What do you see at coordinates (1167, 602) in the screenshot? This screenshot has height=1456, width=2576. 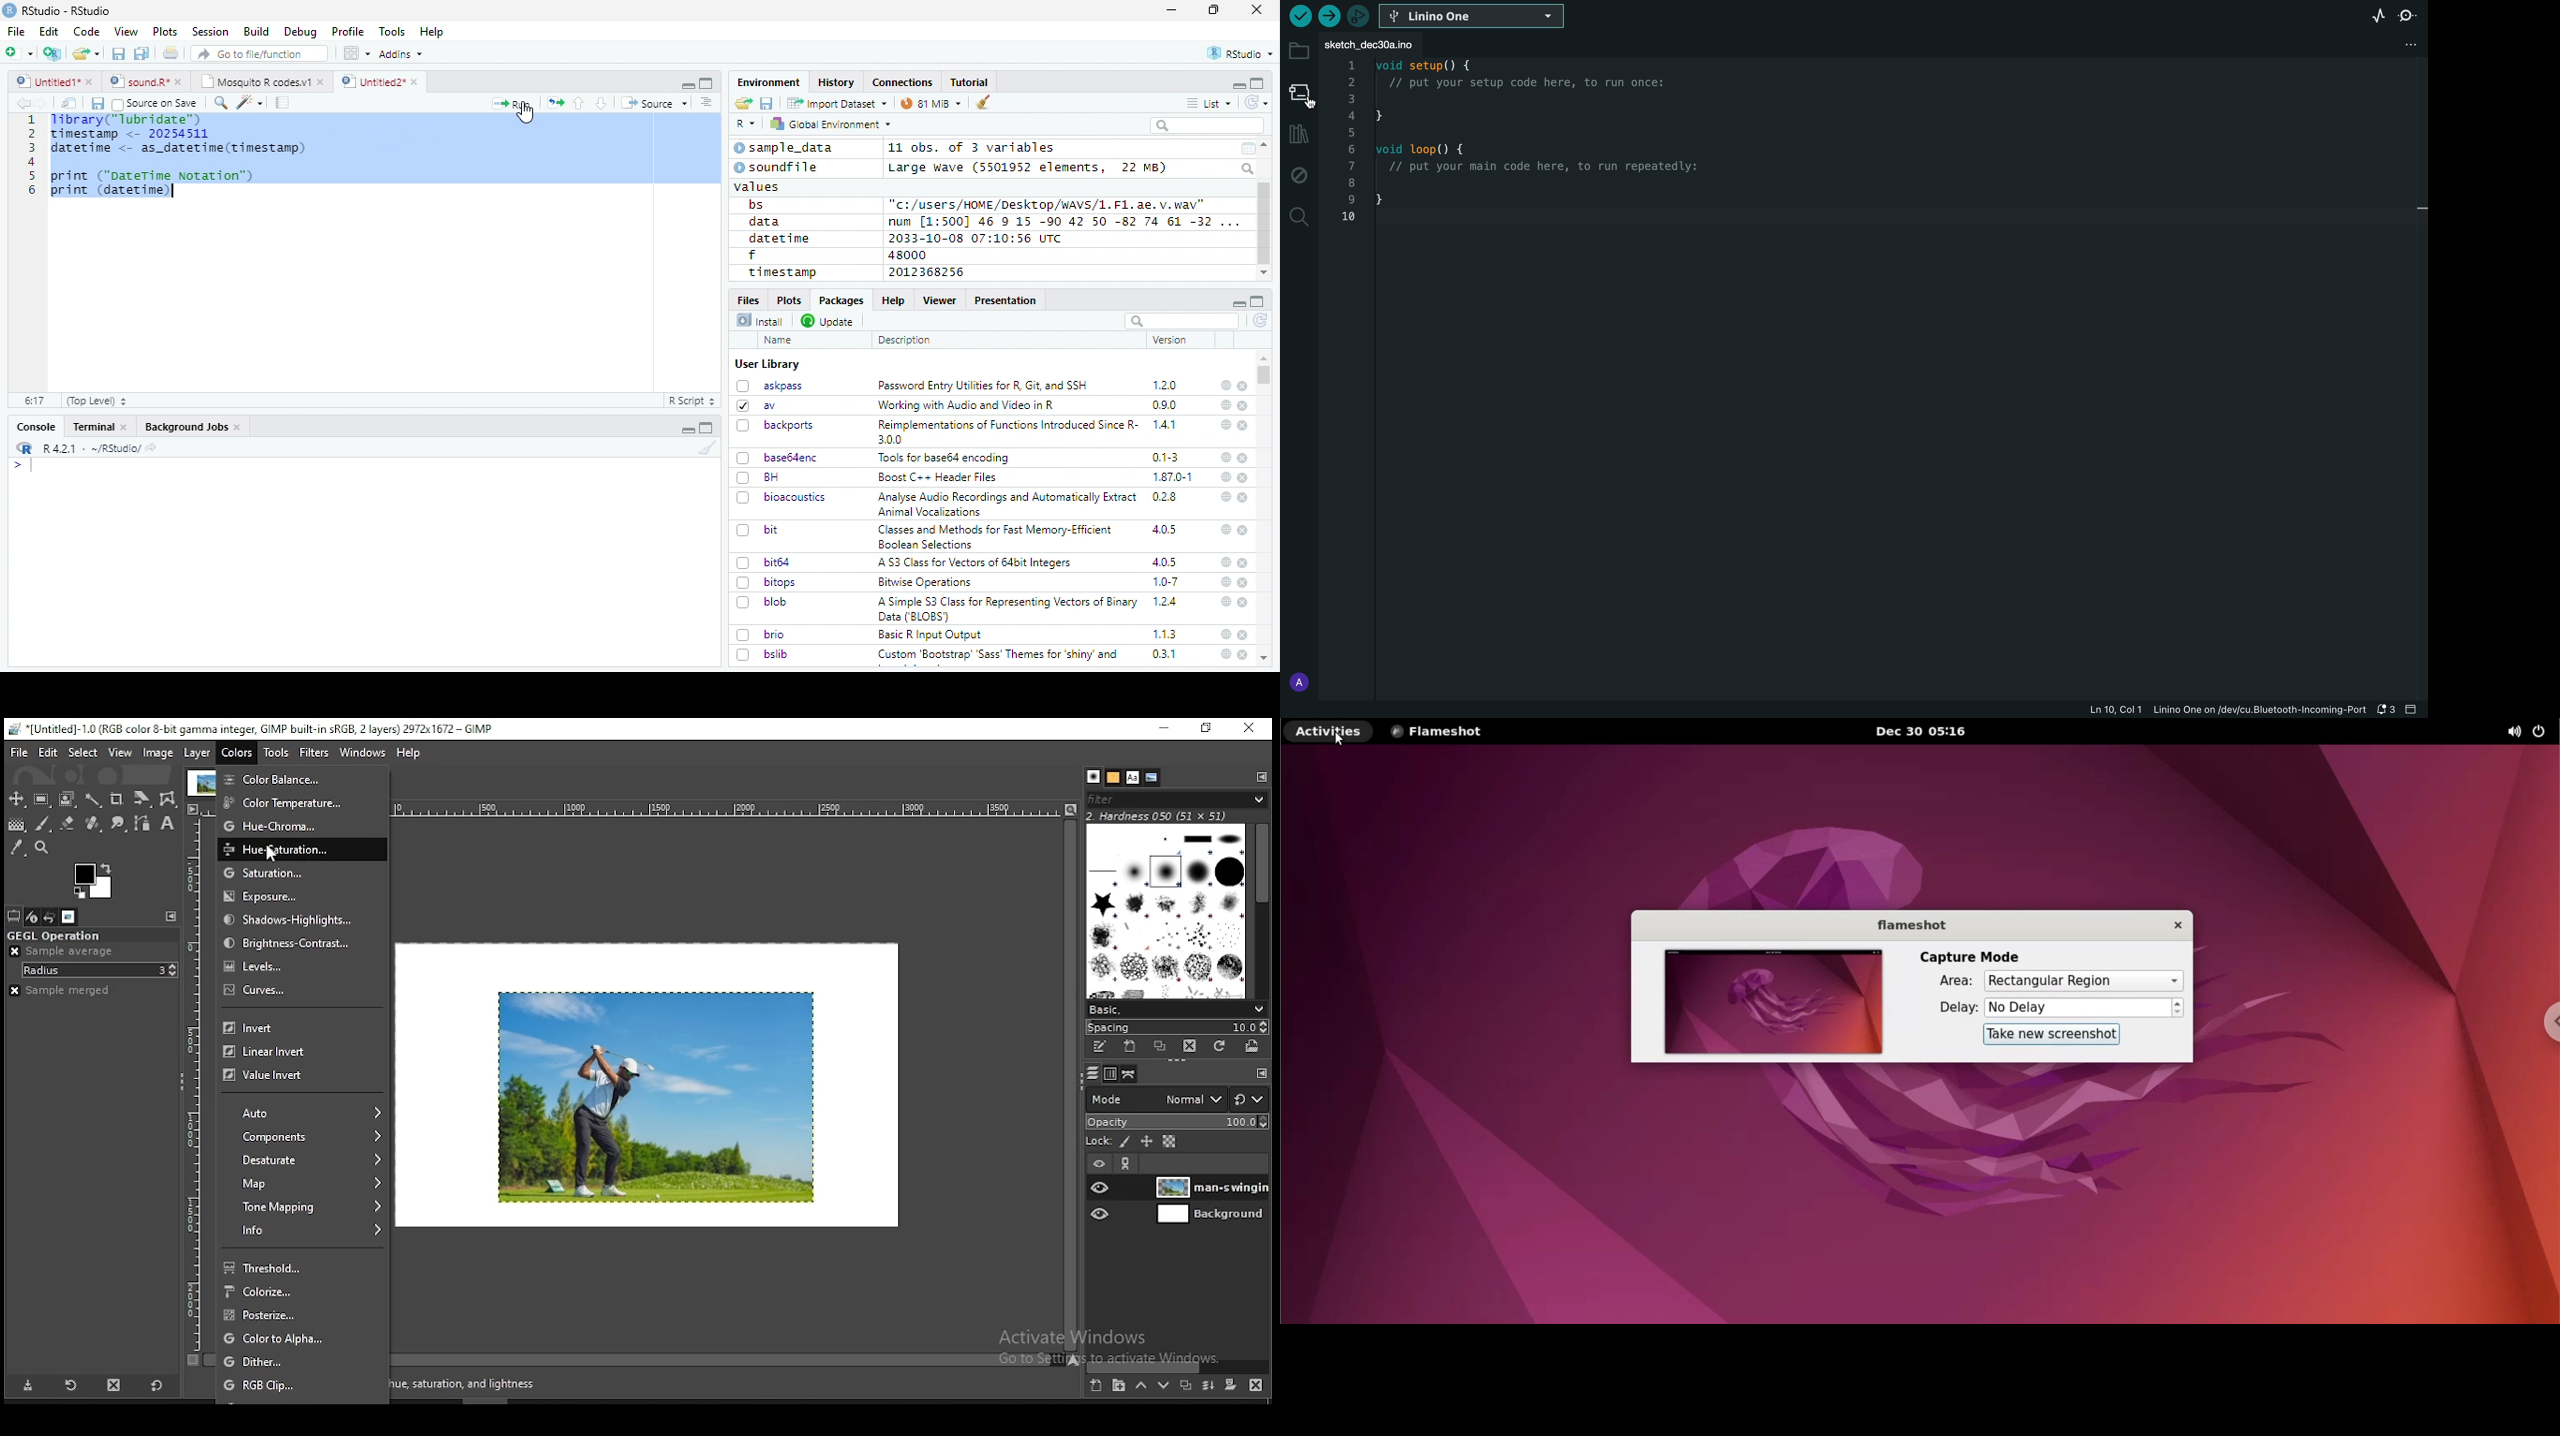 I see `1.2.4` at bounding box center [1167, 602].